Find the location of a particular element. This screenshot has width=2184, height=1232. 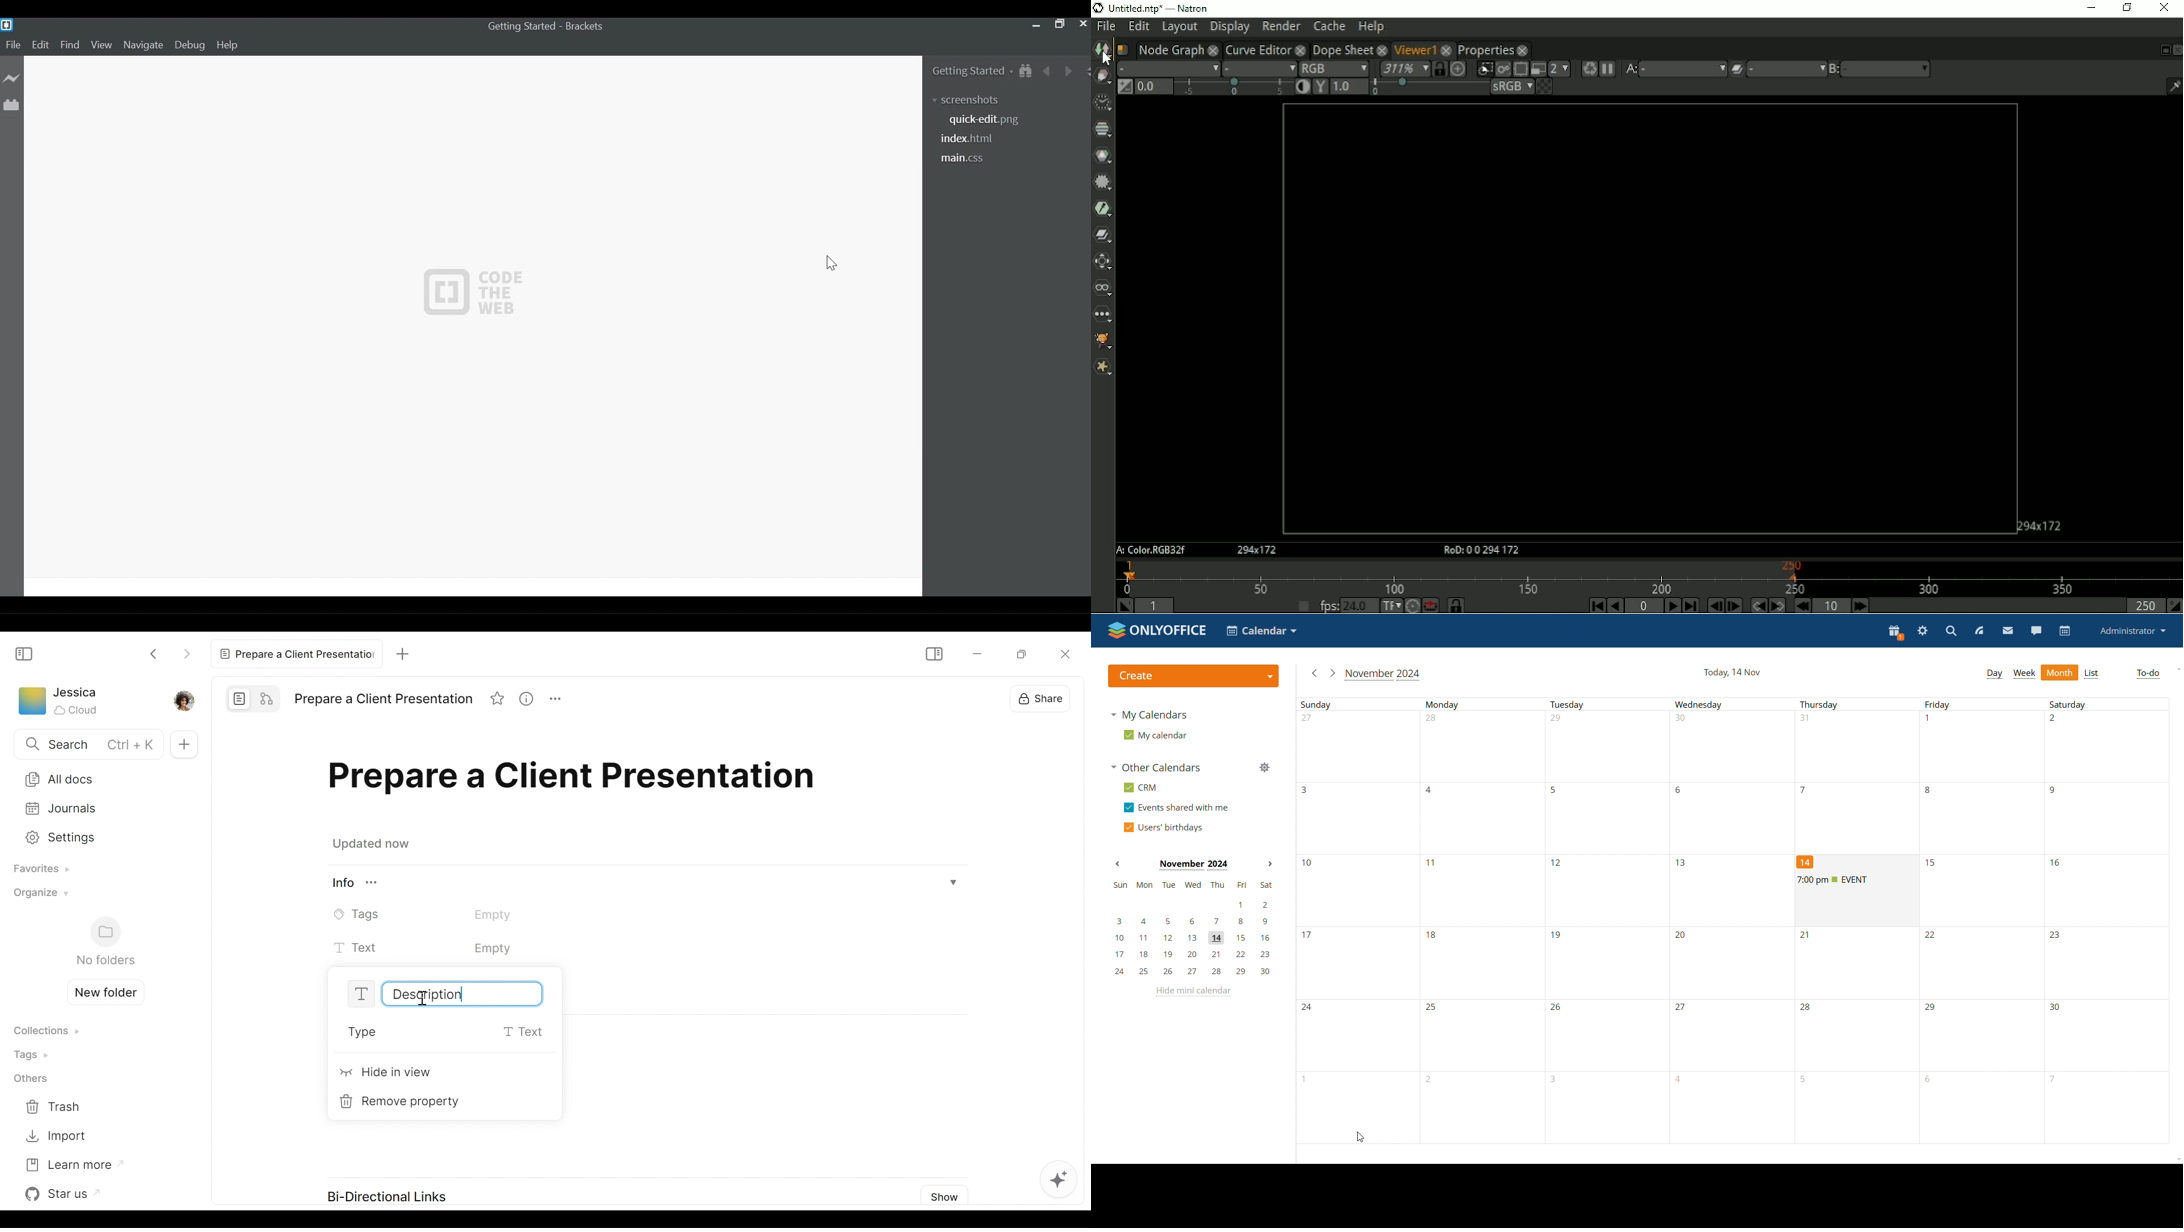

Minimize is located at coordinates (1026, 656).